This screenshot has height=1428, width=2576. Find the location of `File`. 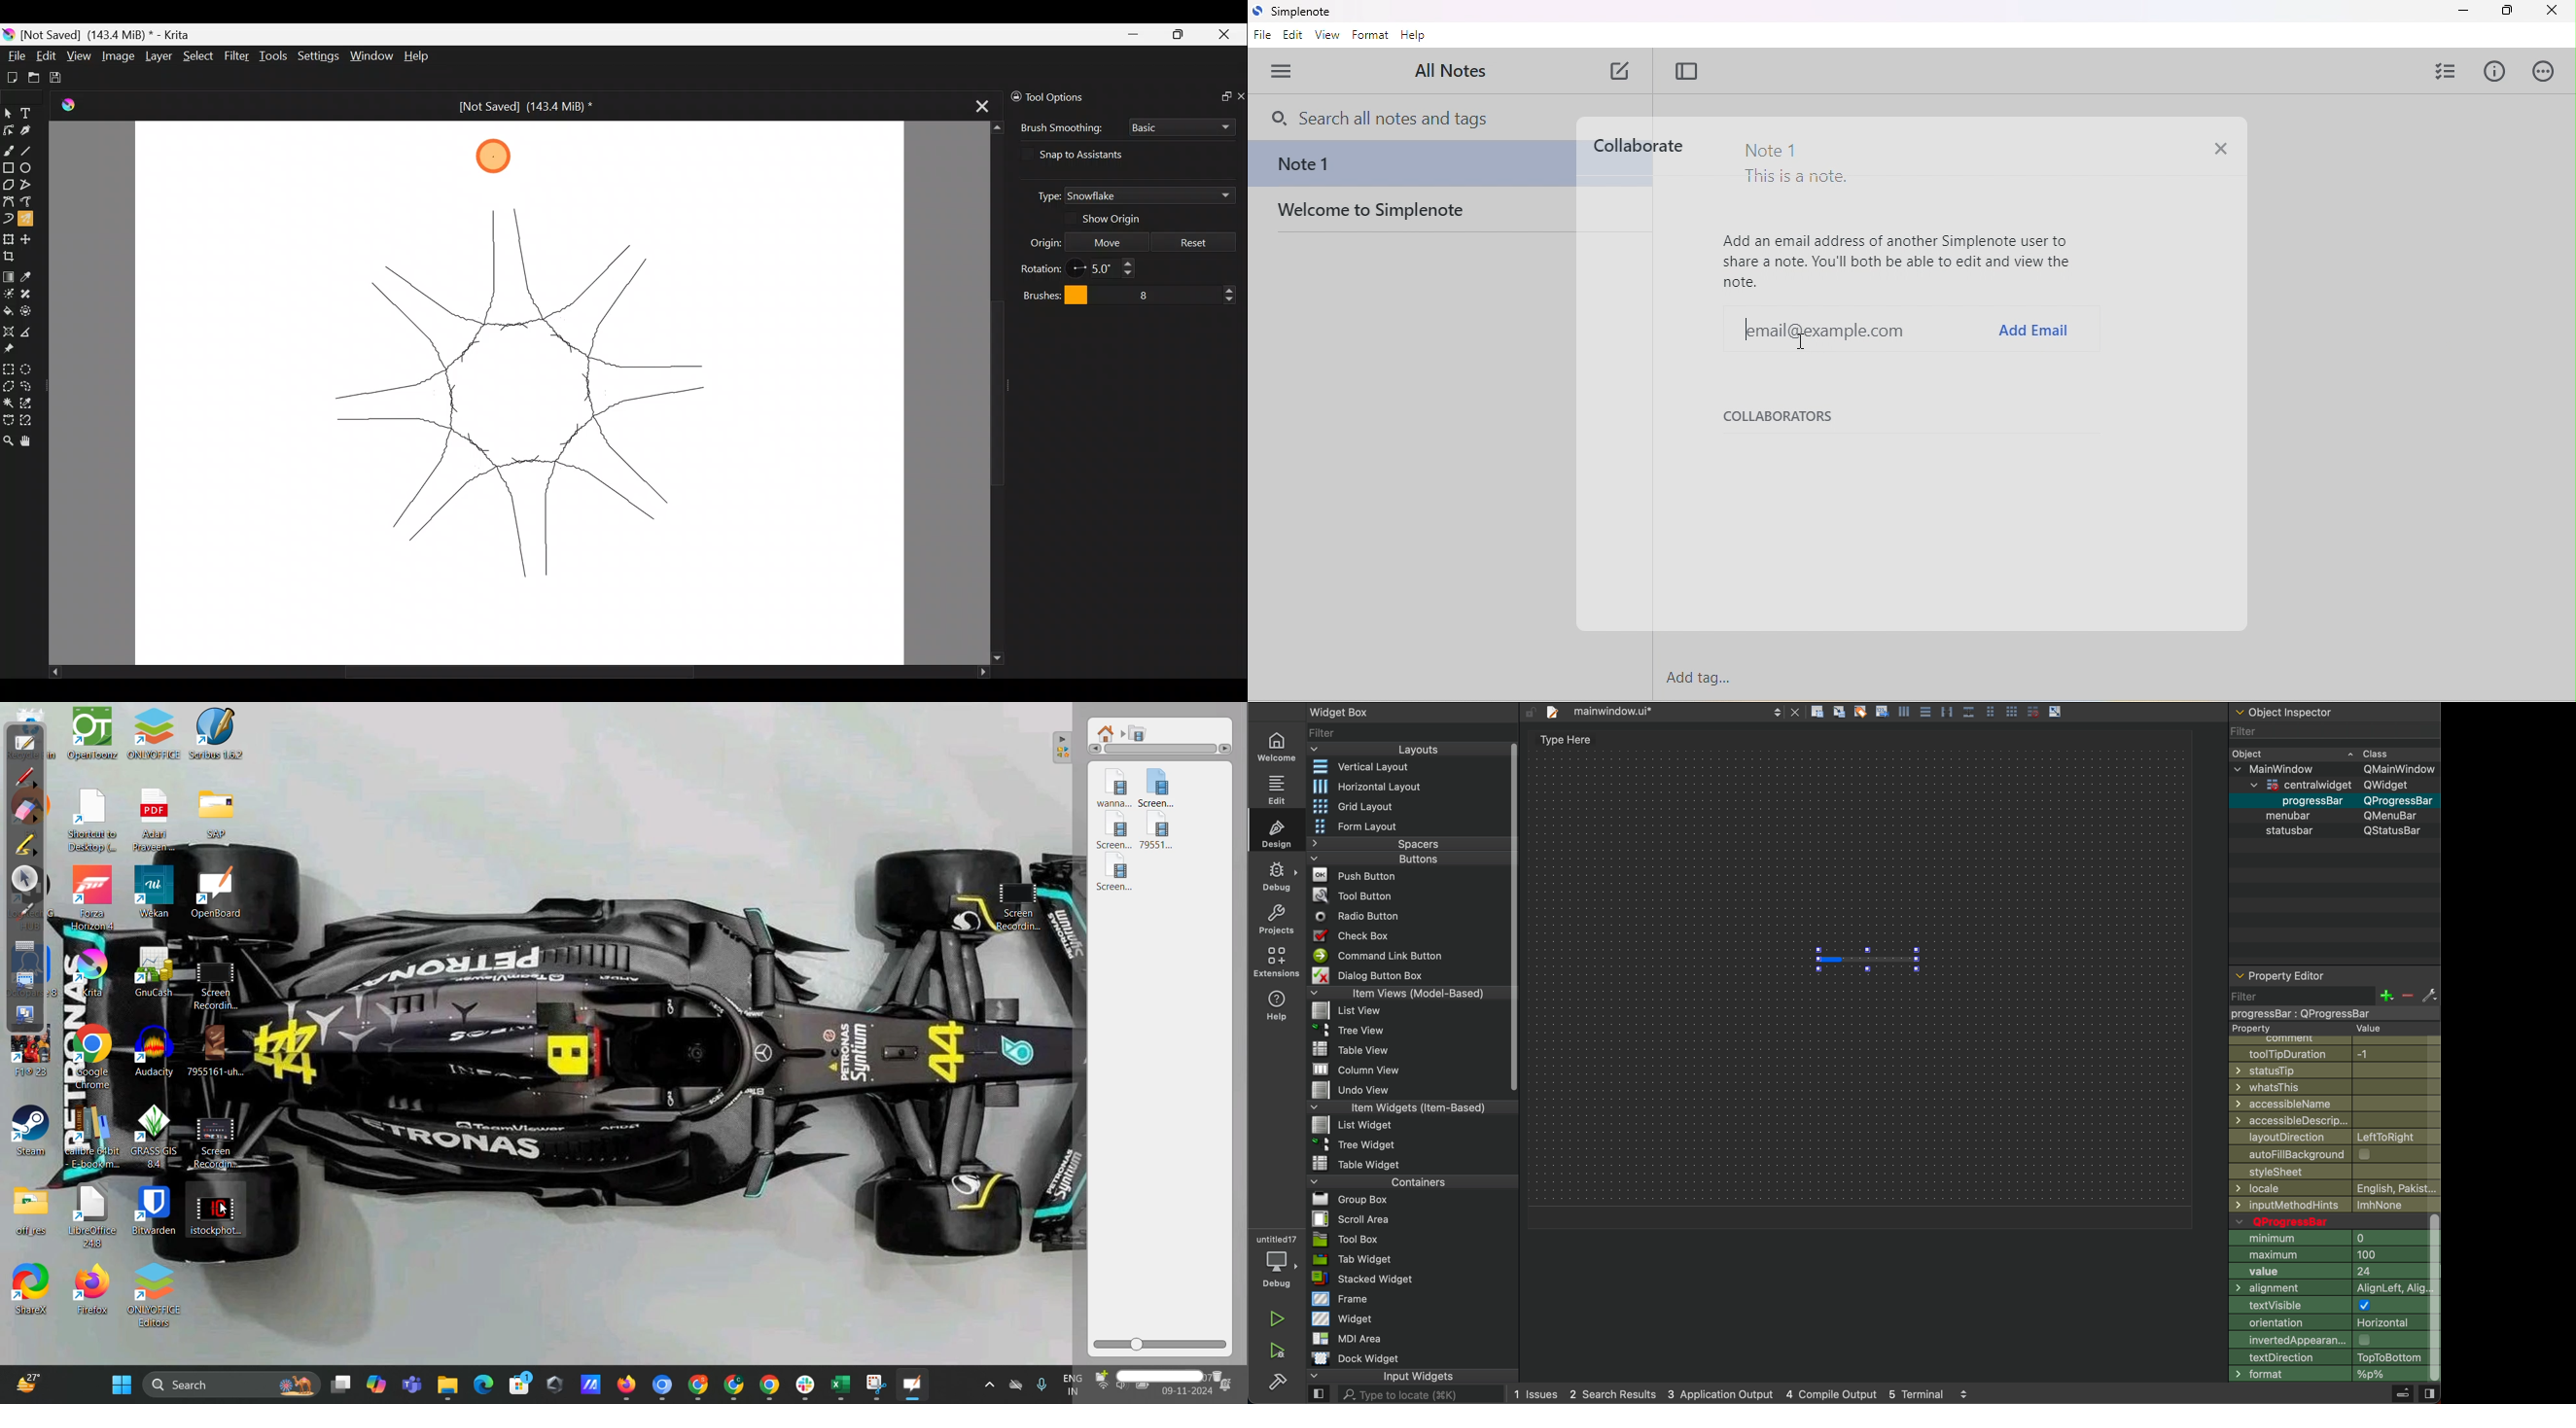

File is located at coordinates (1349, 1029).